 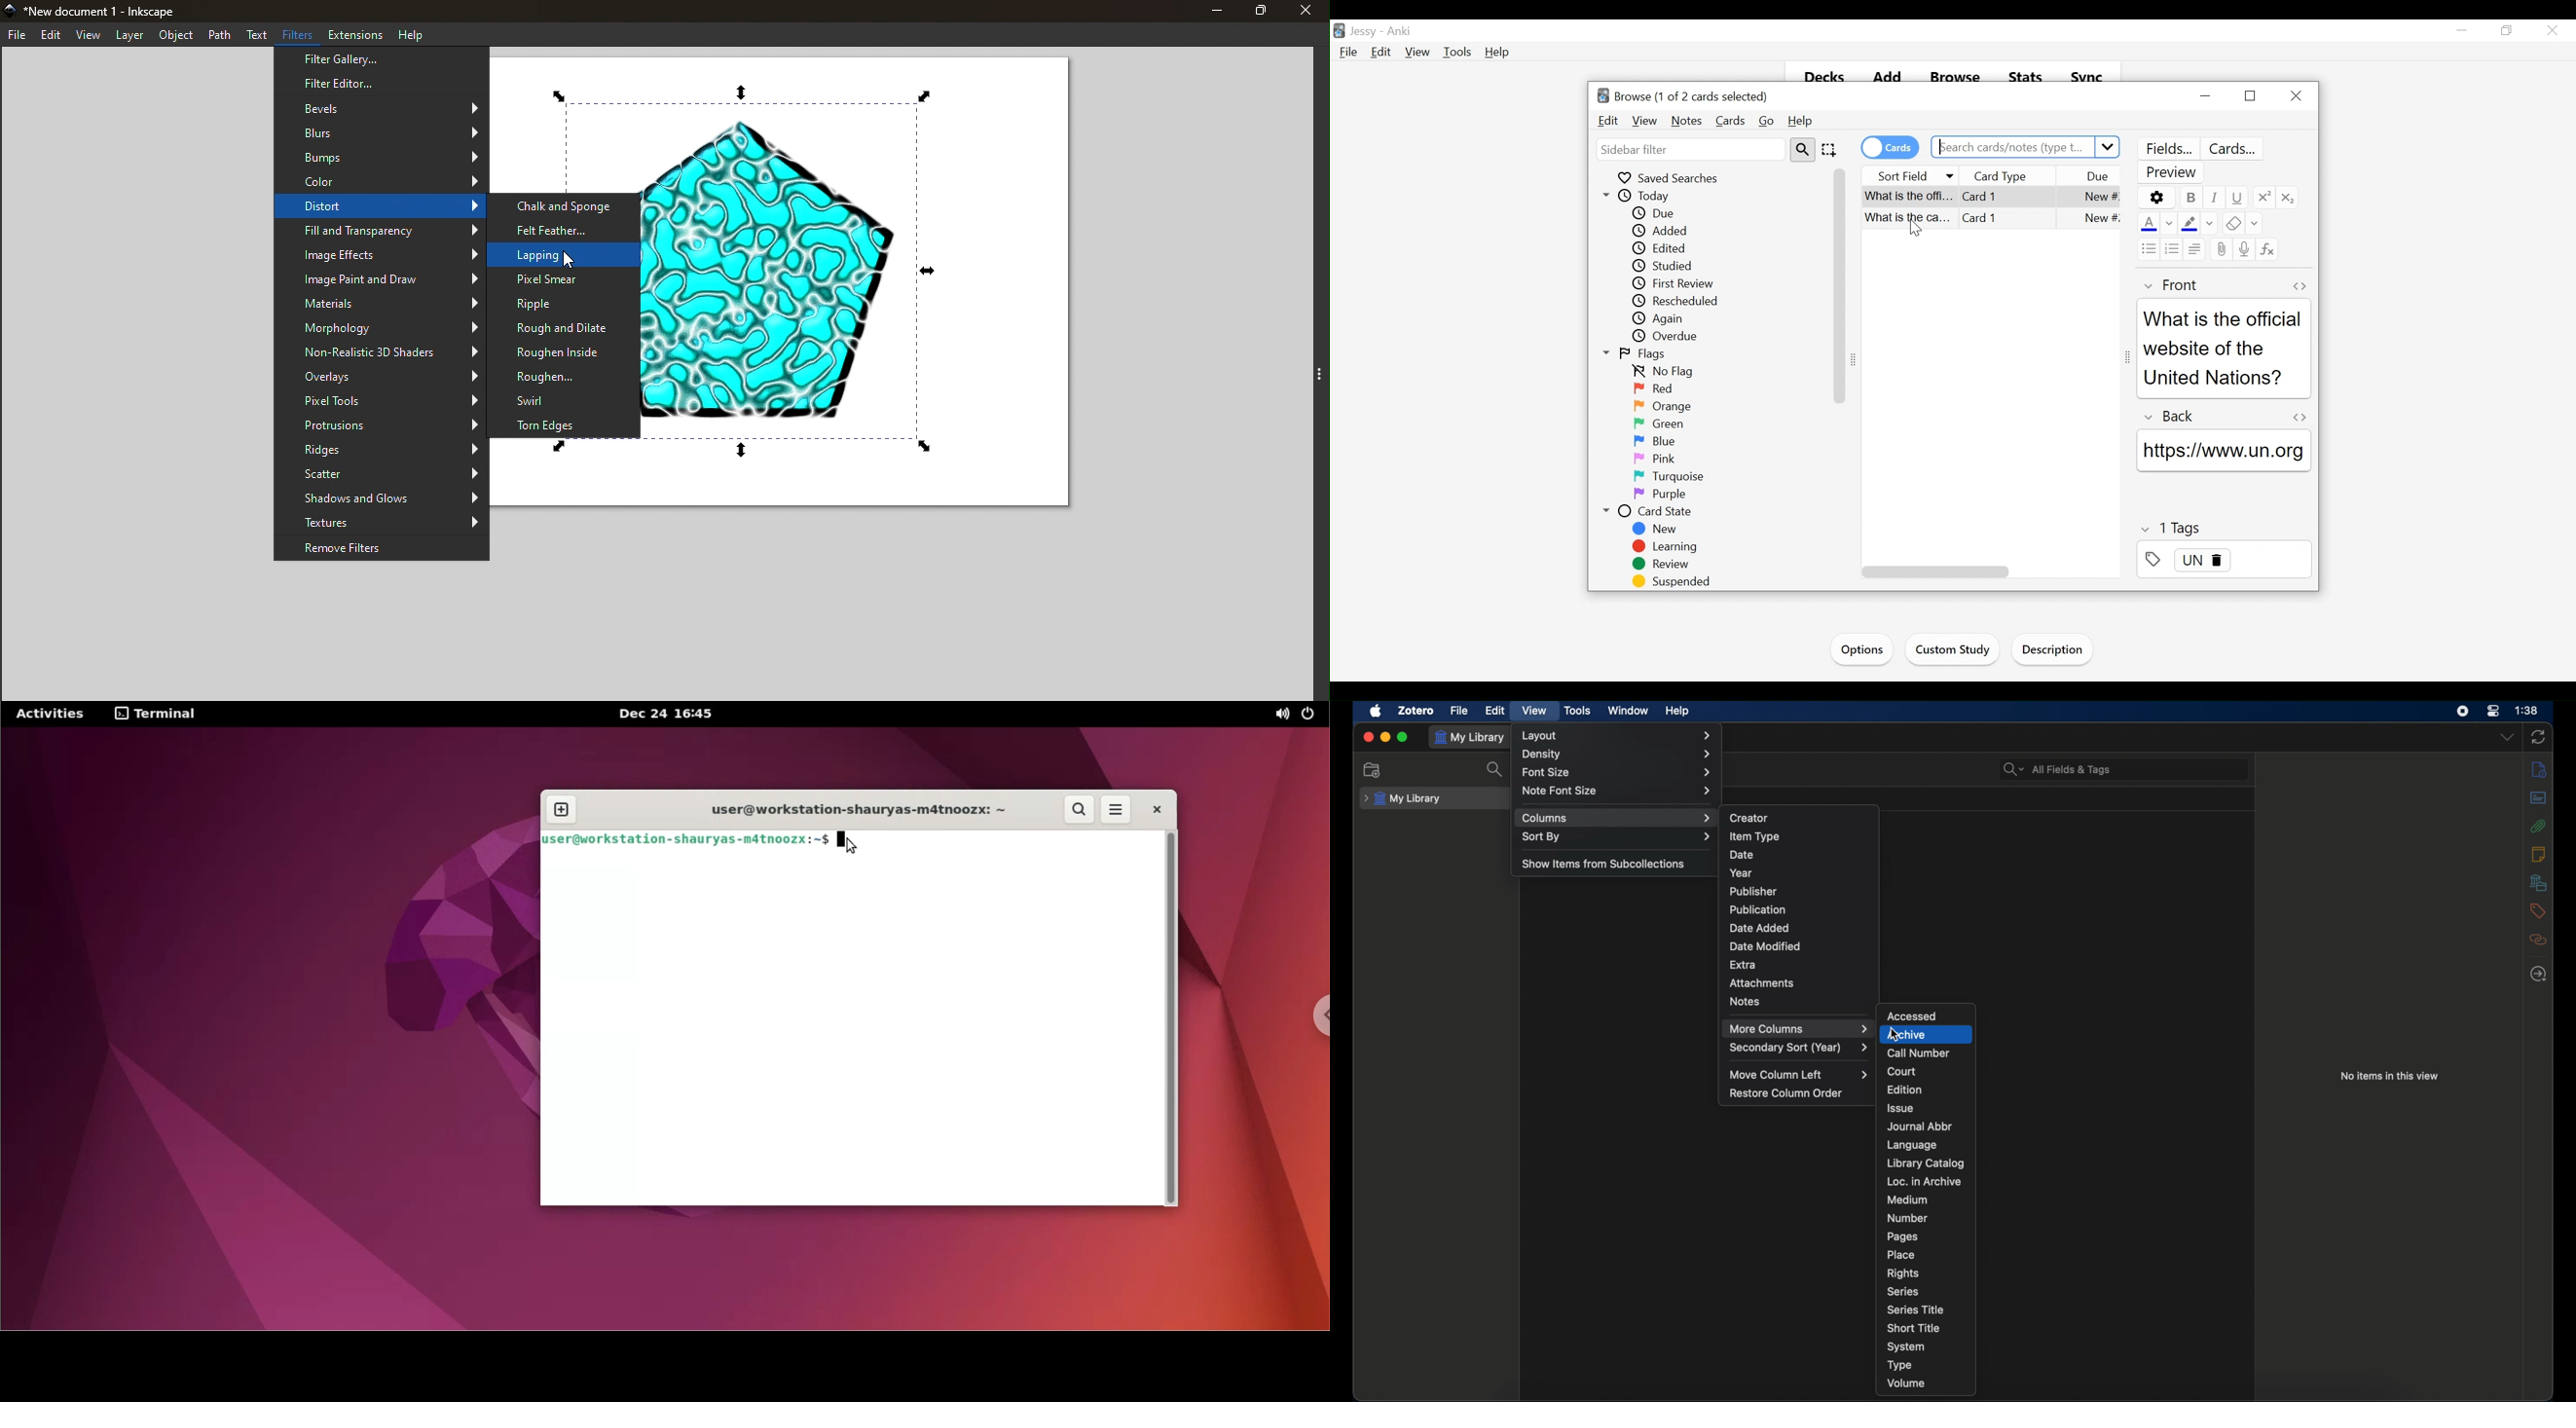 I want to click on Highlight color, so click(x=2189, y=223).